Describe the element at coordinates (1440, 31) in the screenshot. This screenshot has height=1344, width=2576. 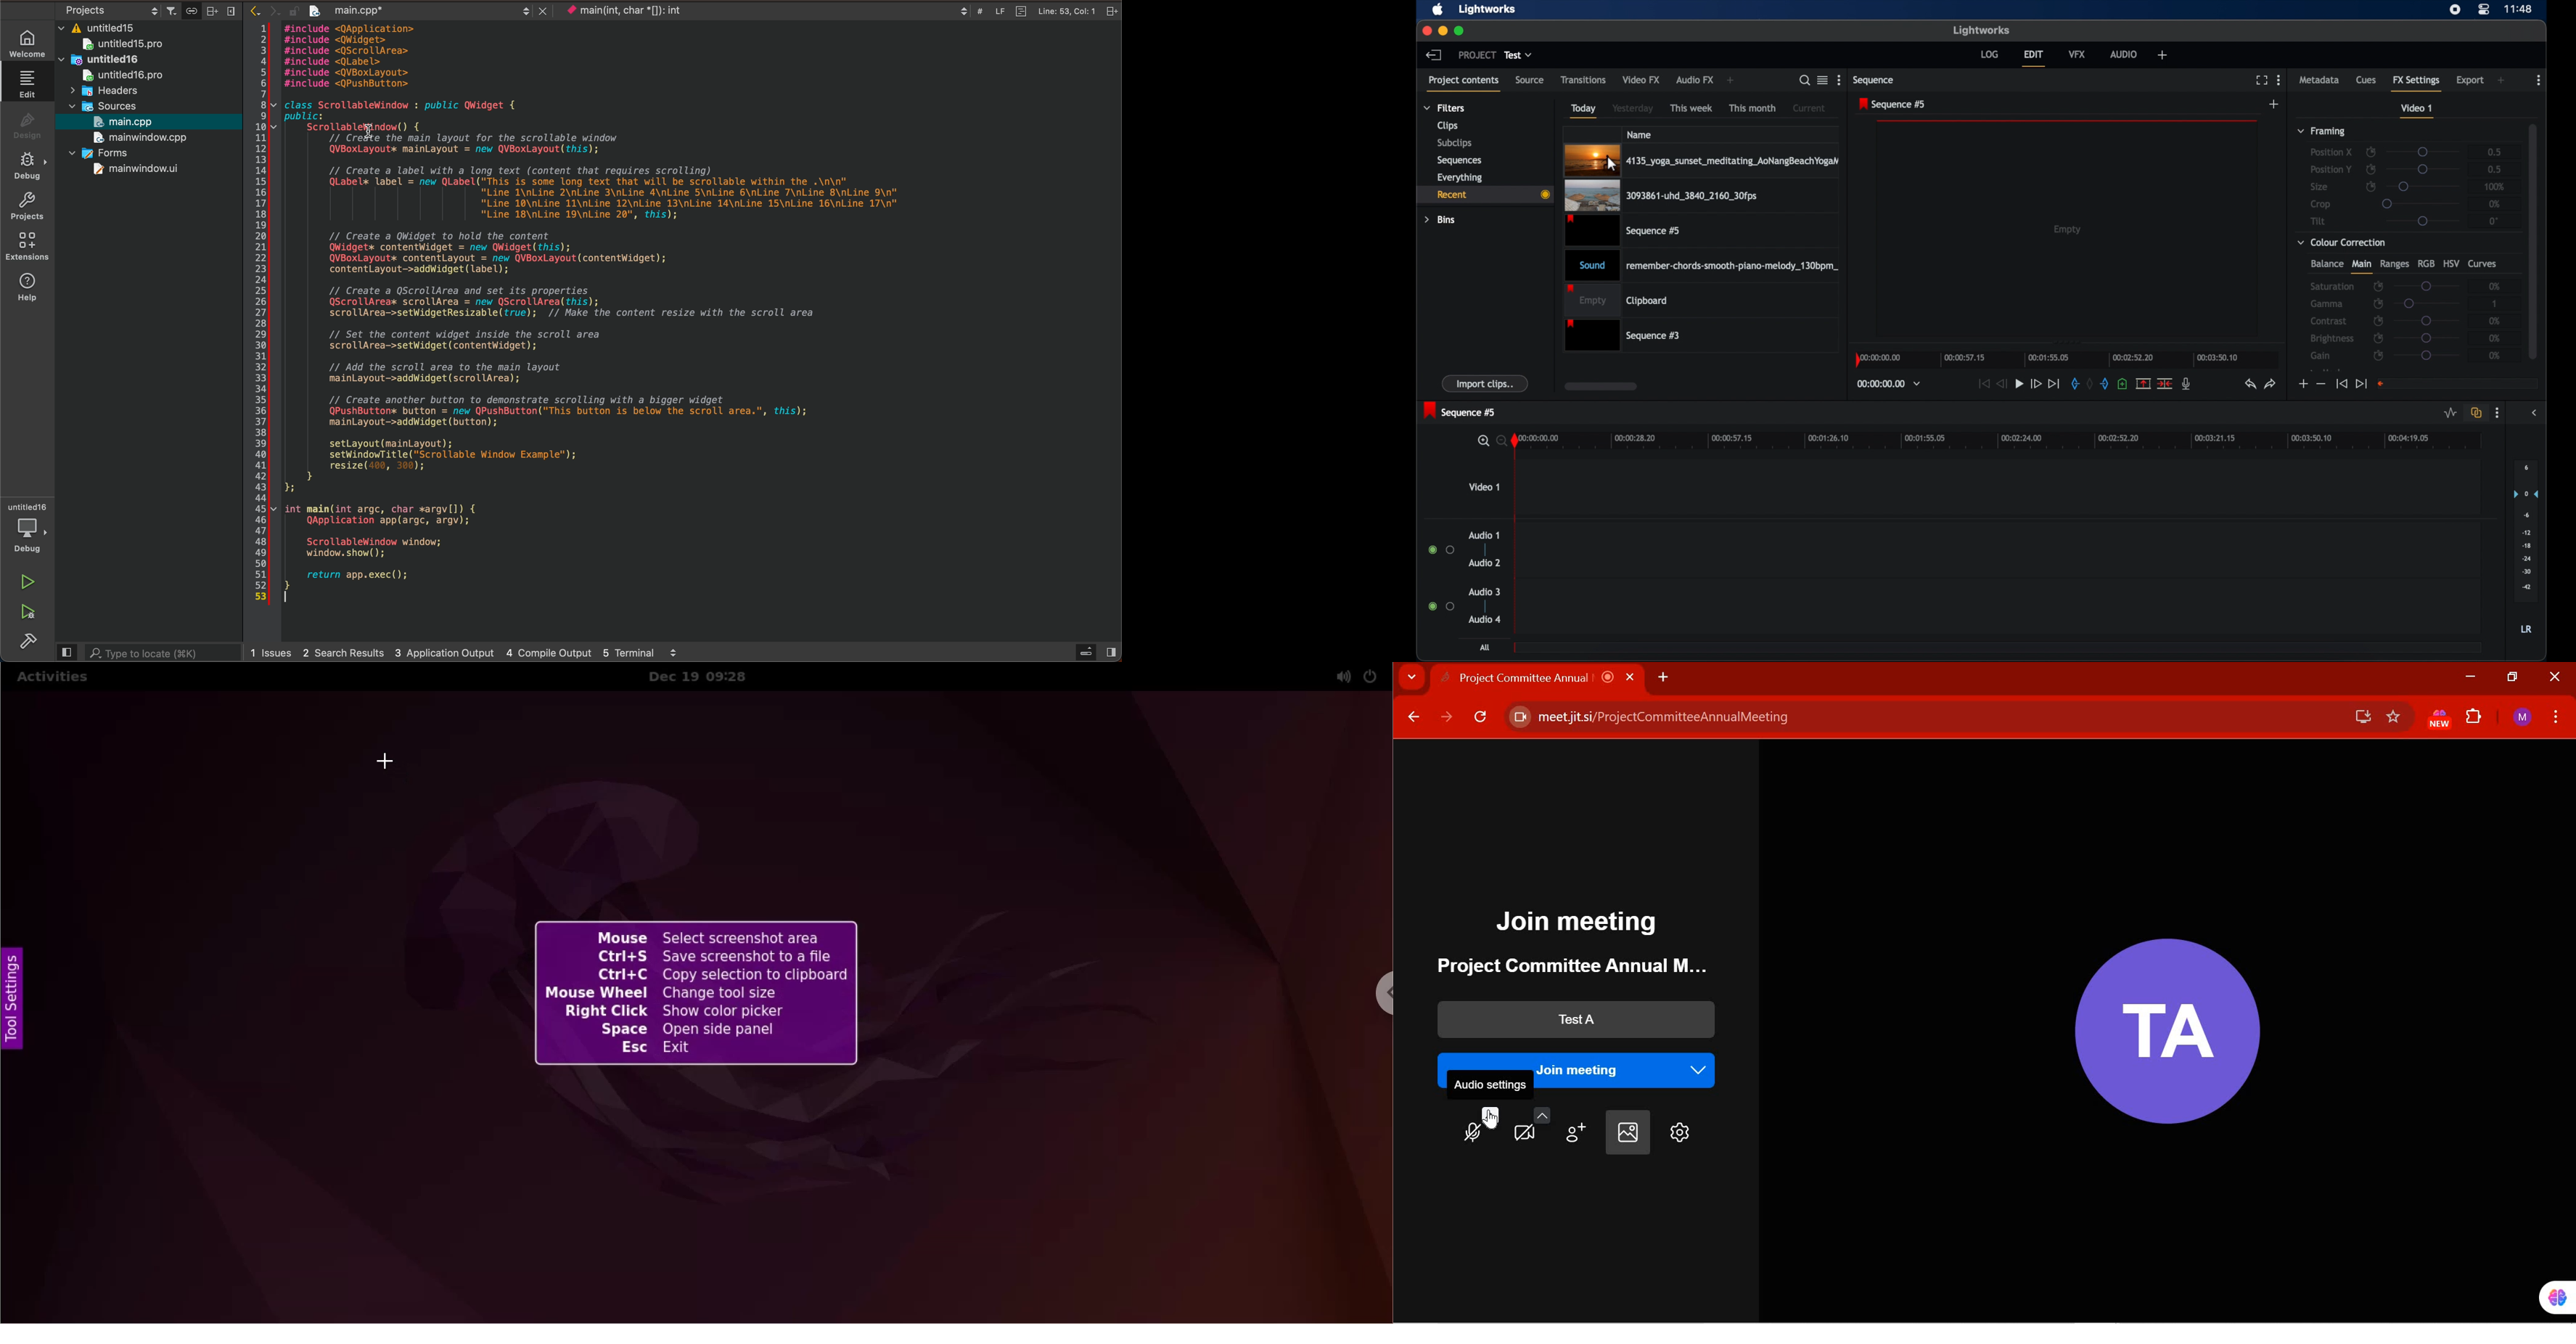
I see `minimize` at that location.